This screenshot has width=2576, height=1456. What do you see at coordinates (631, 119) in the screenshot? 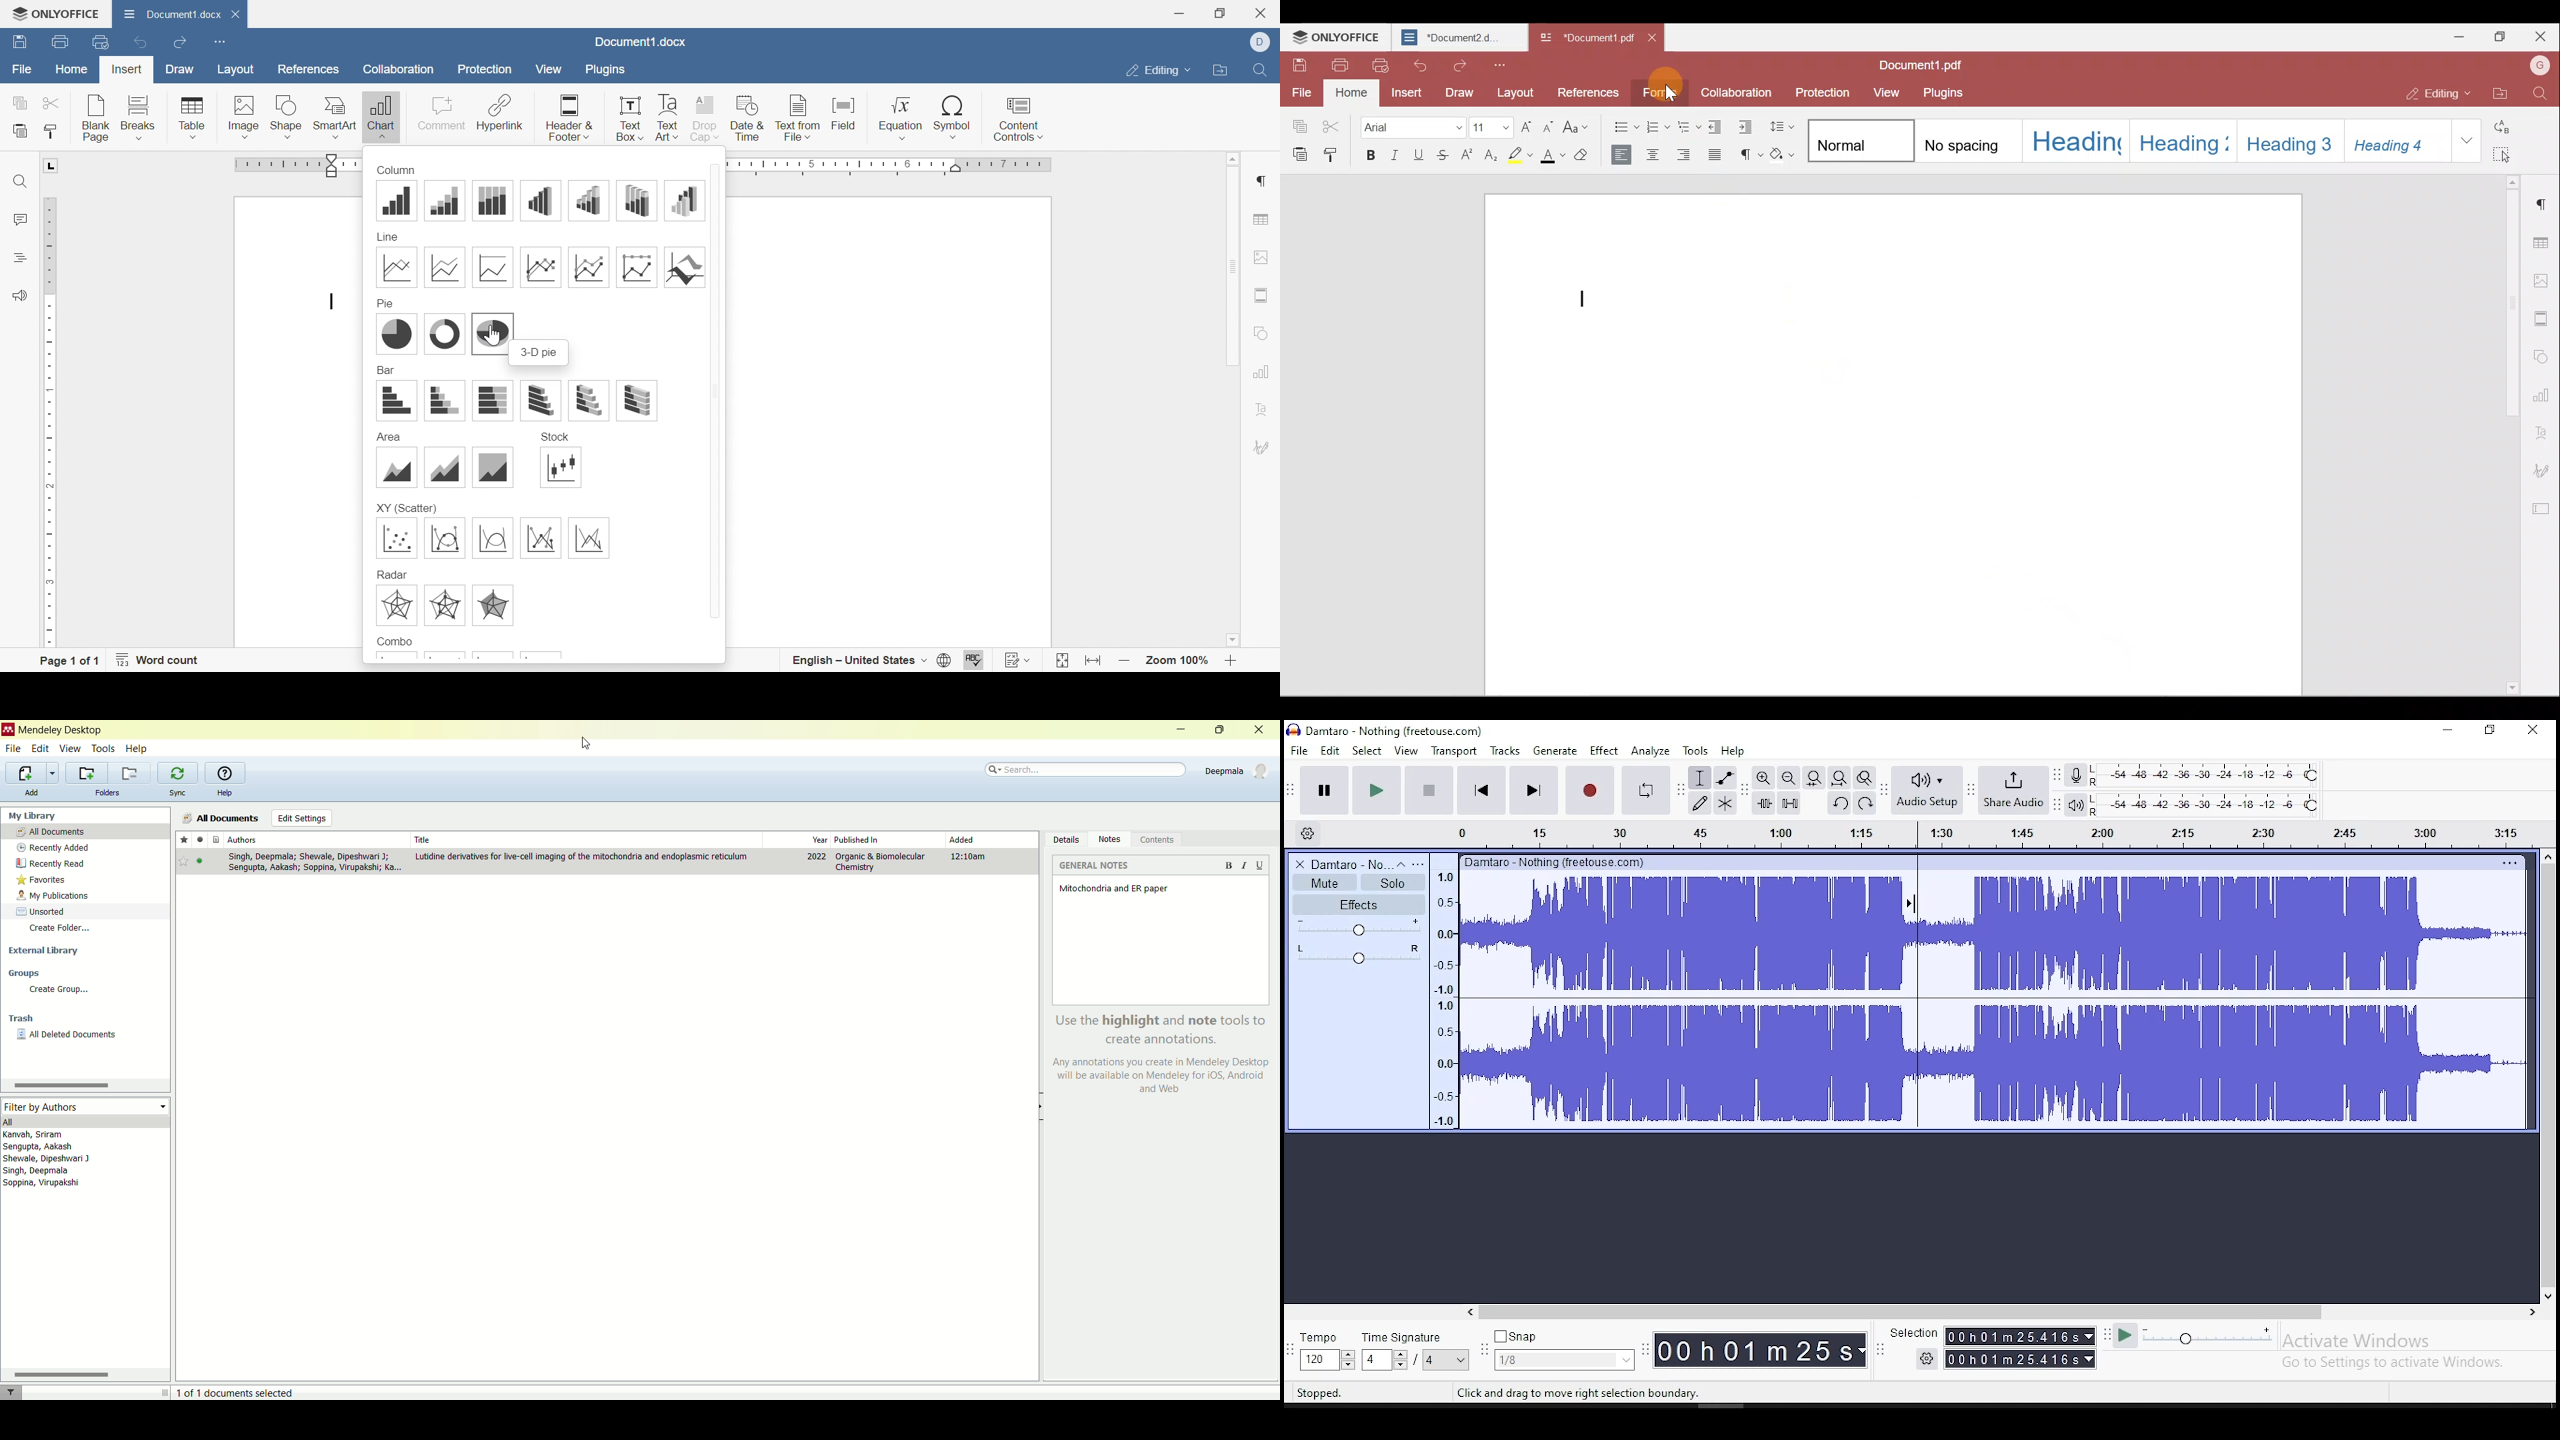
I see `Text Box` at bounding box center [631, 119].